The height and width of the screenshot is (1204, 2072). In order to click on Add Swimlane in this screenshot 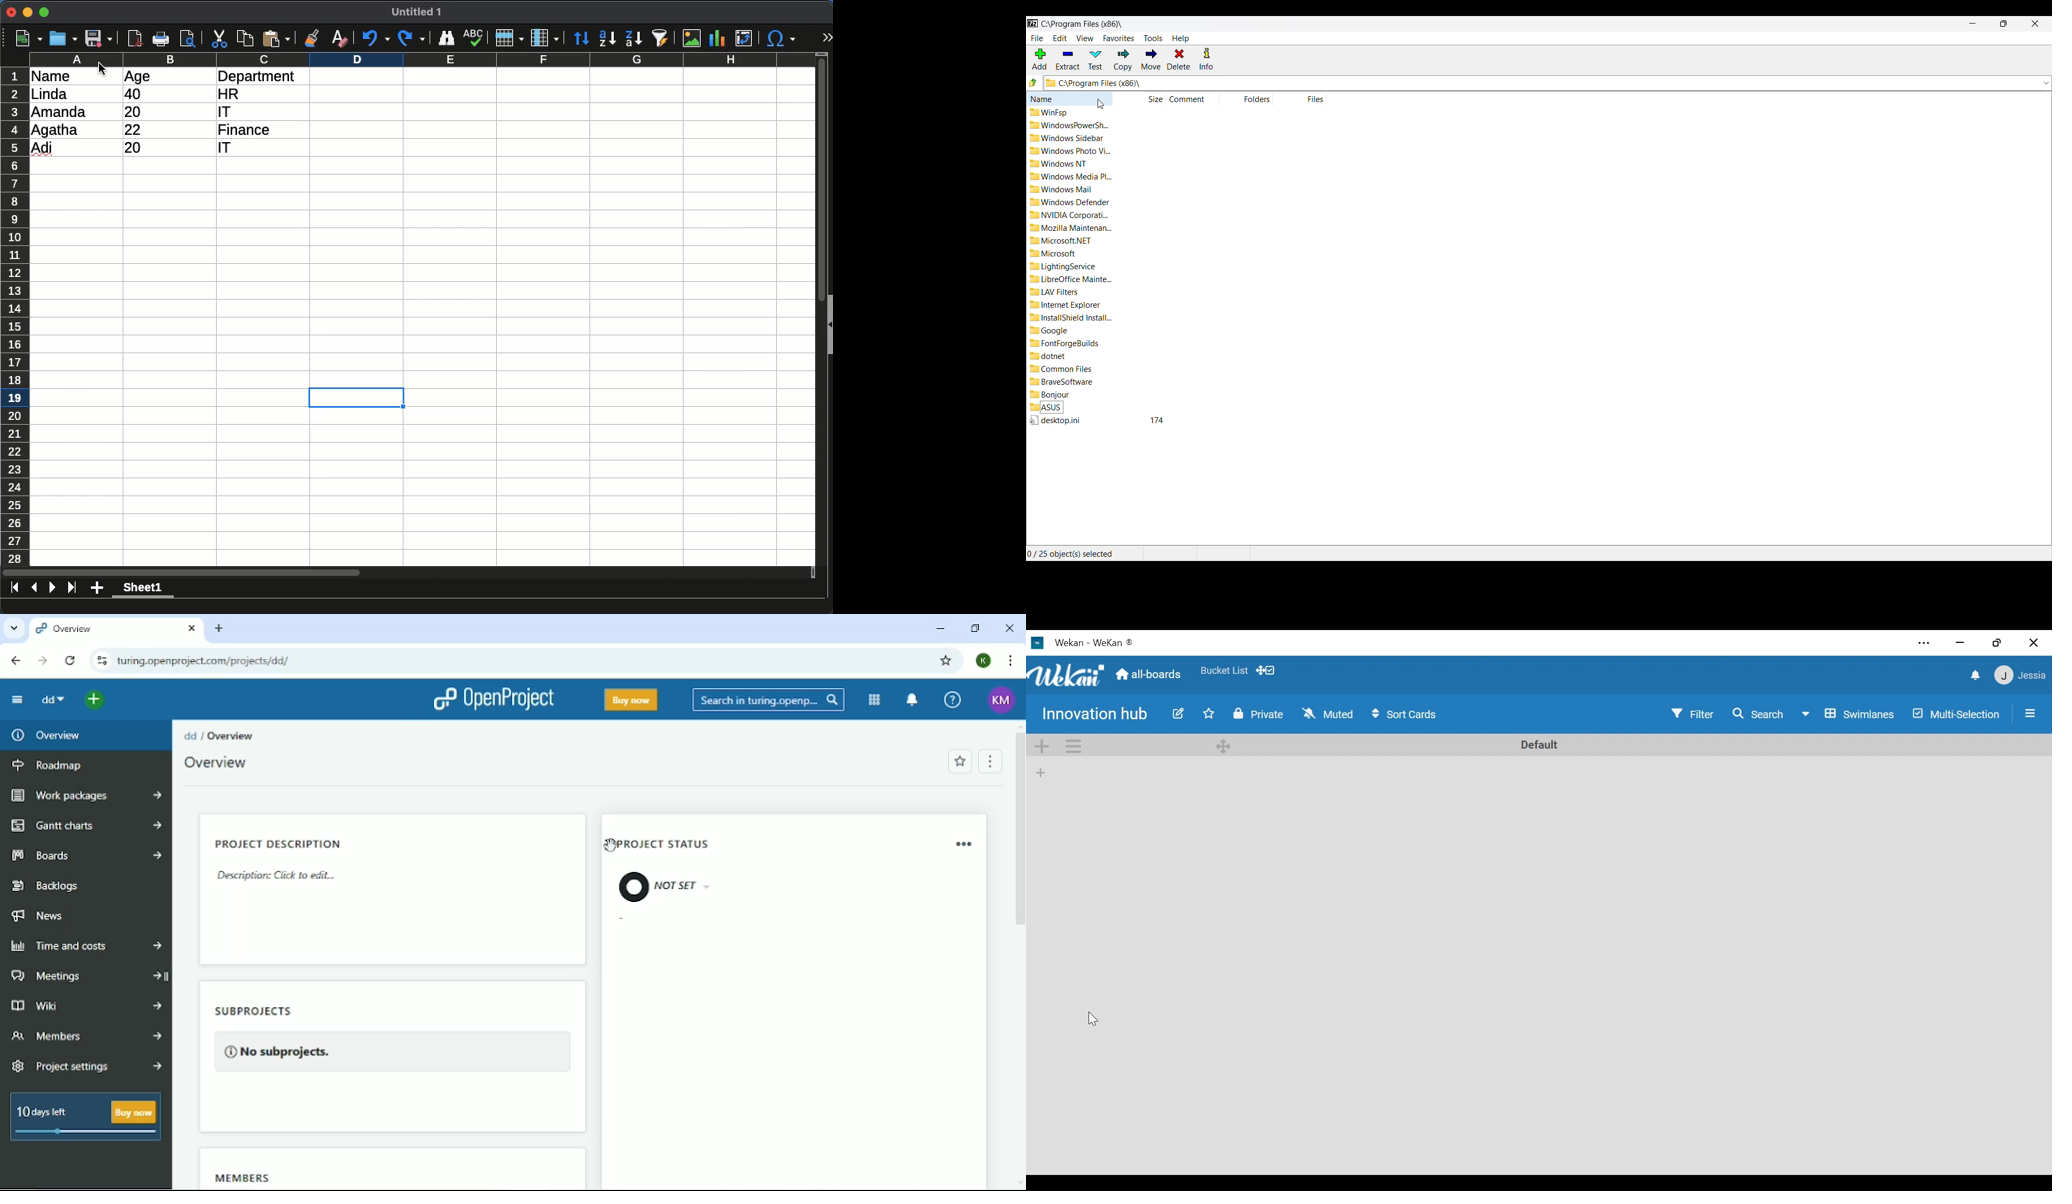, I will do `click(1040, 746)`.